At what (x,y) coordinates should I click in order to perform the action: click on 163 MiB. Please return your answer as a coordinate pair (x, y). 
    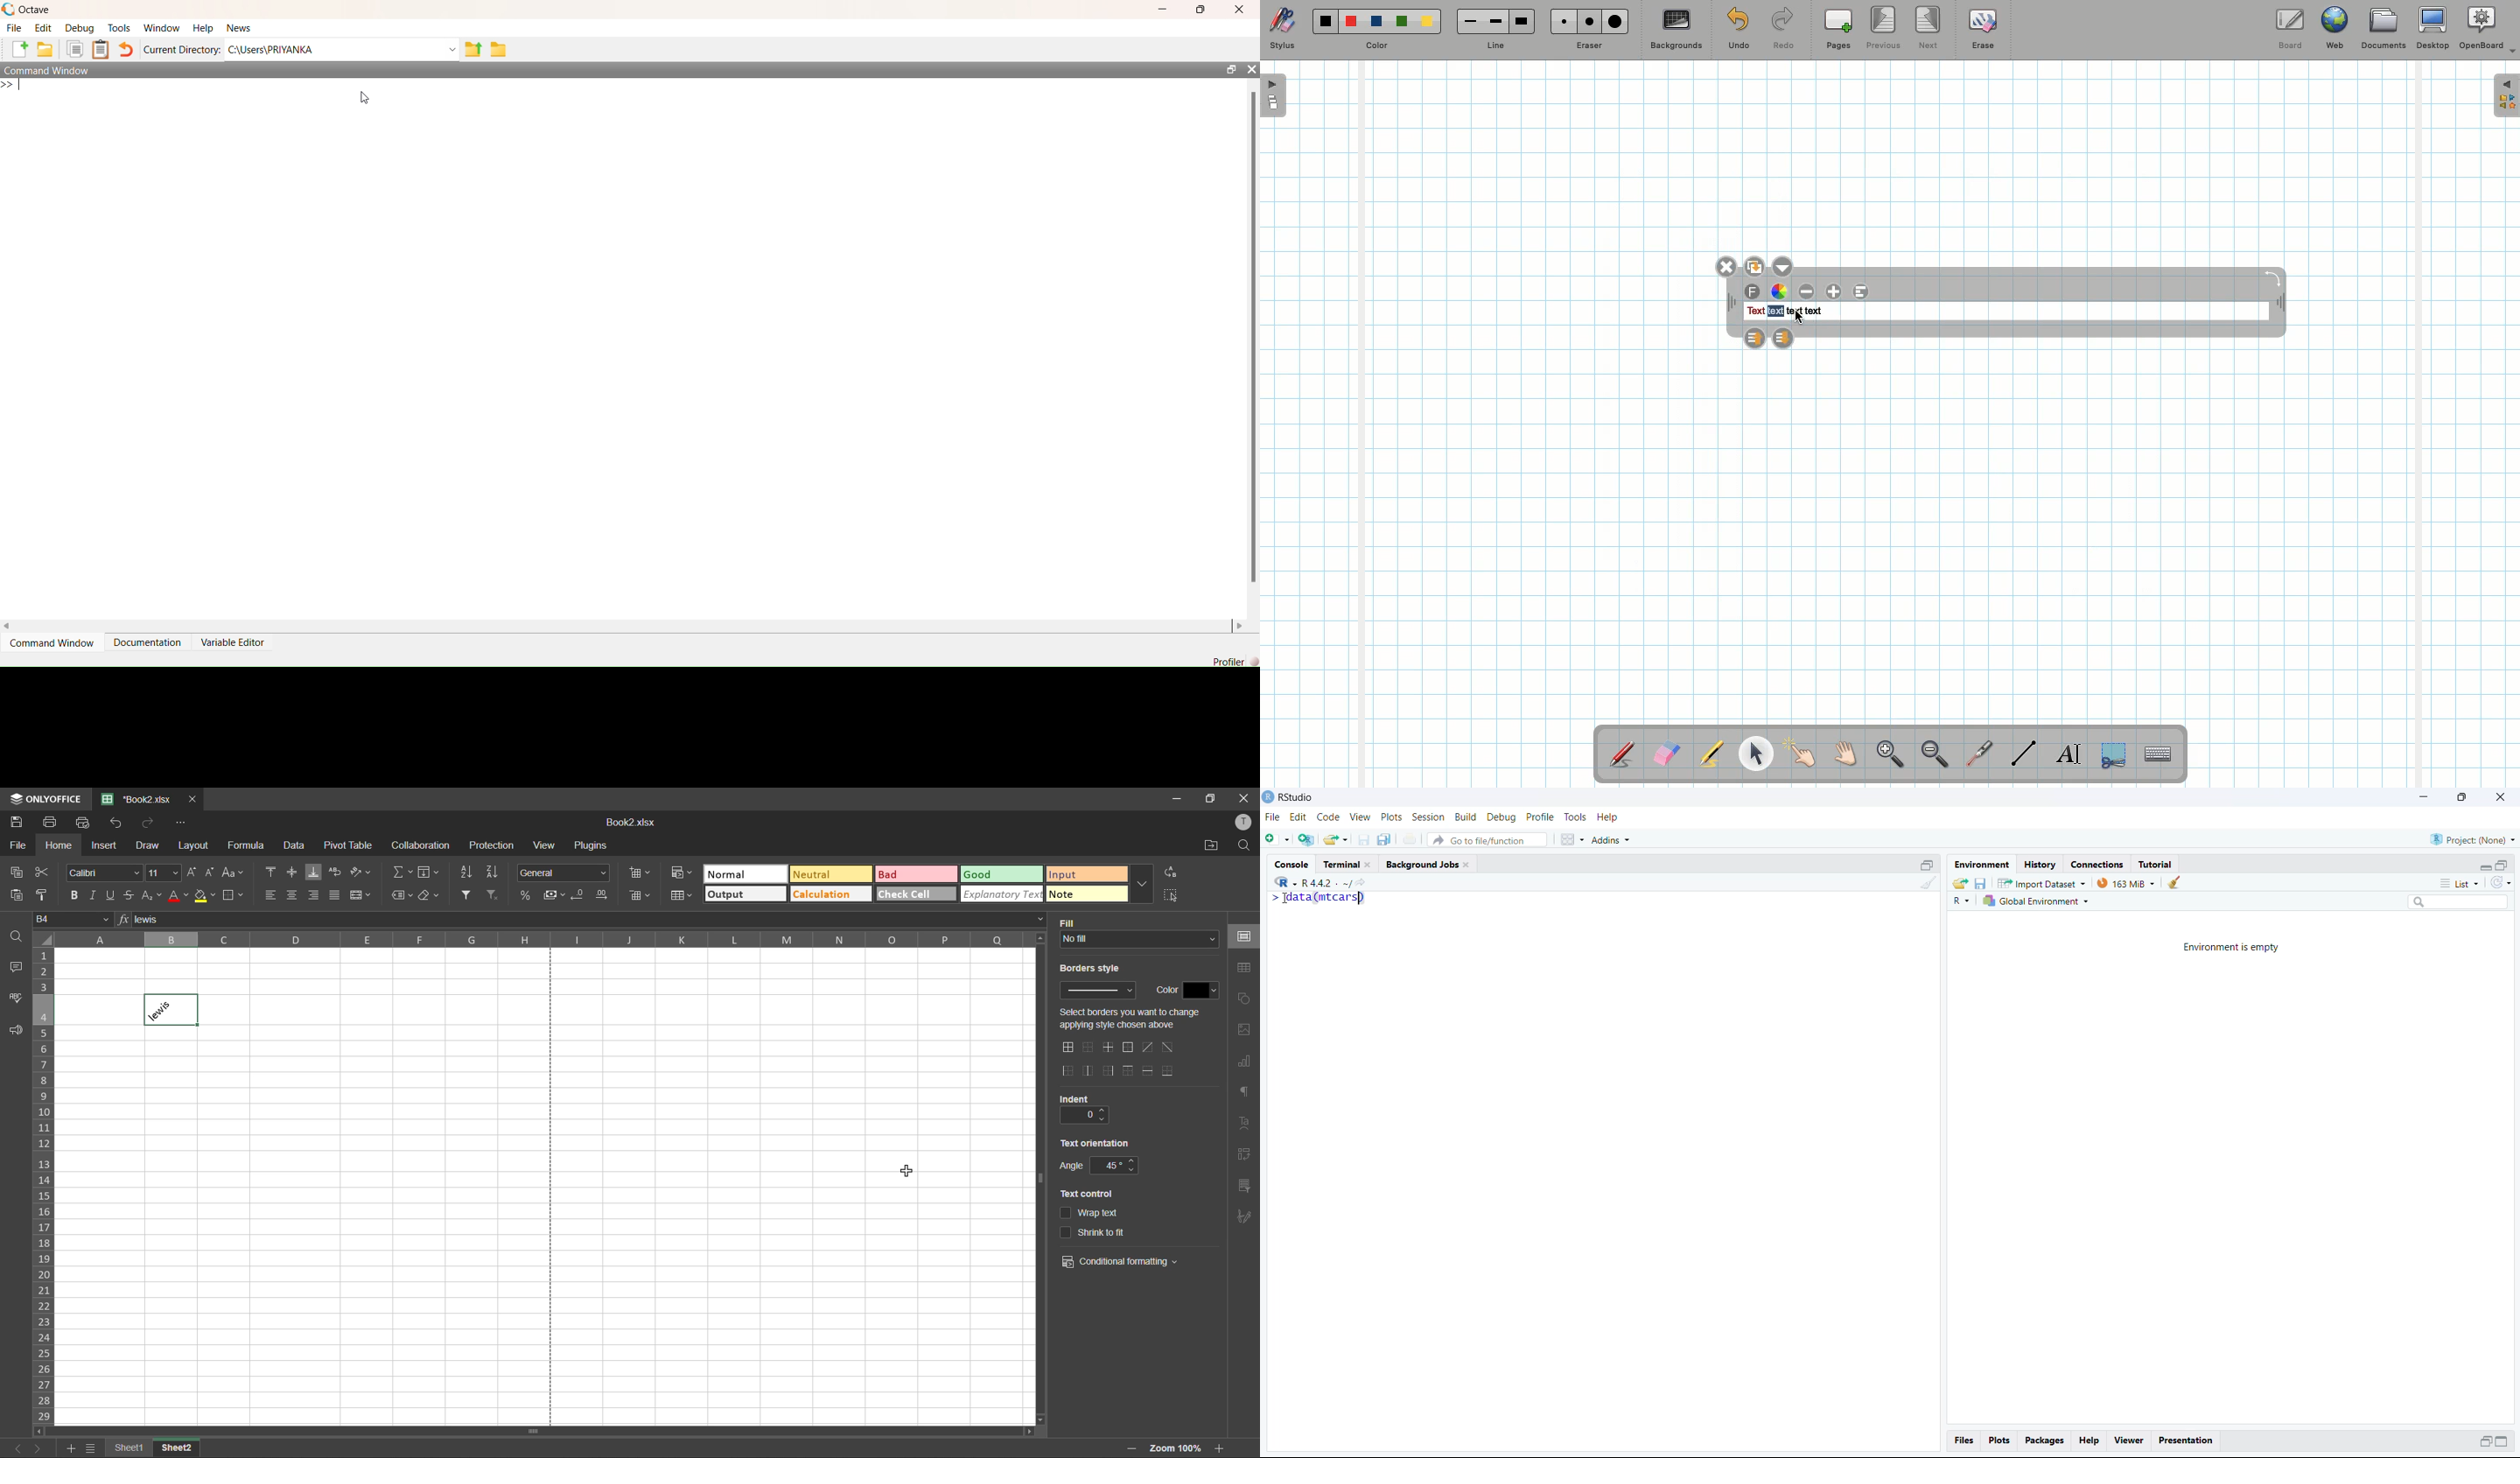
    Looking at the image, I should click on (2126, 884).